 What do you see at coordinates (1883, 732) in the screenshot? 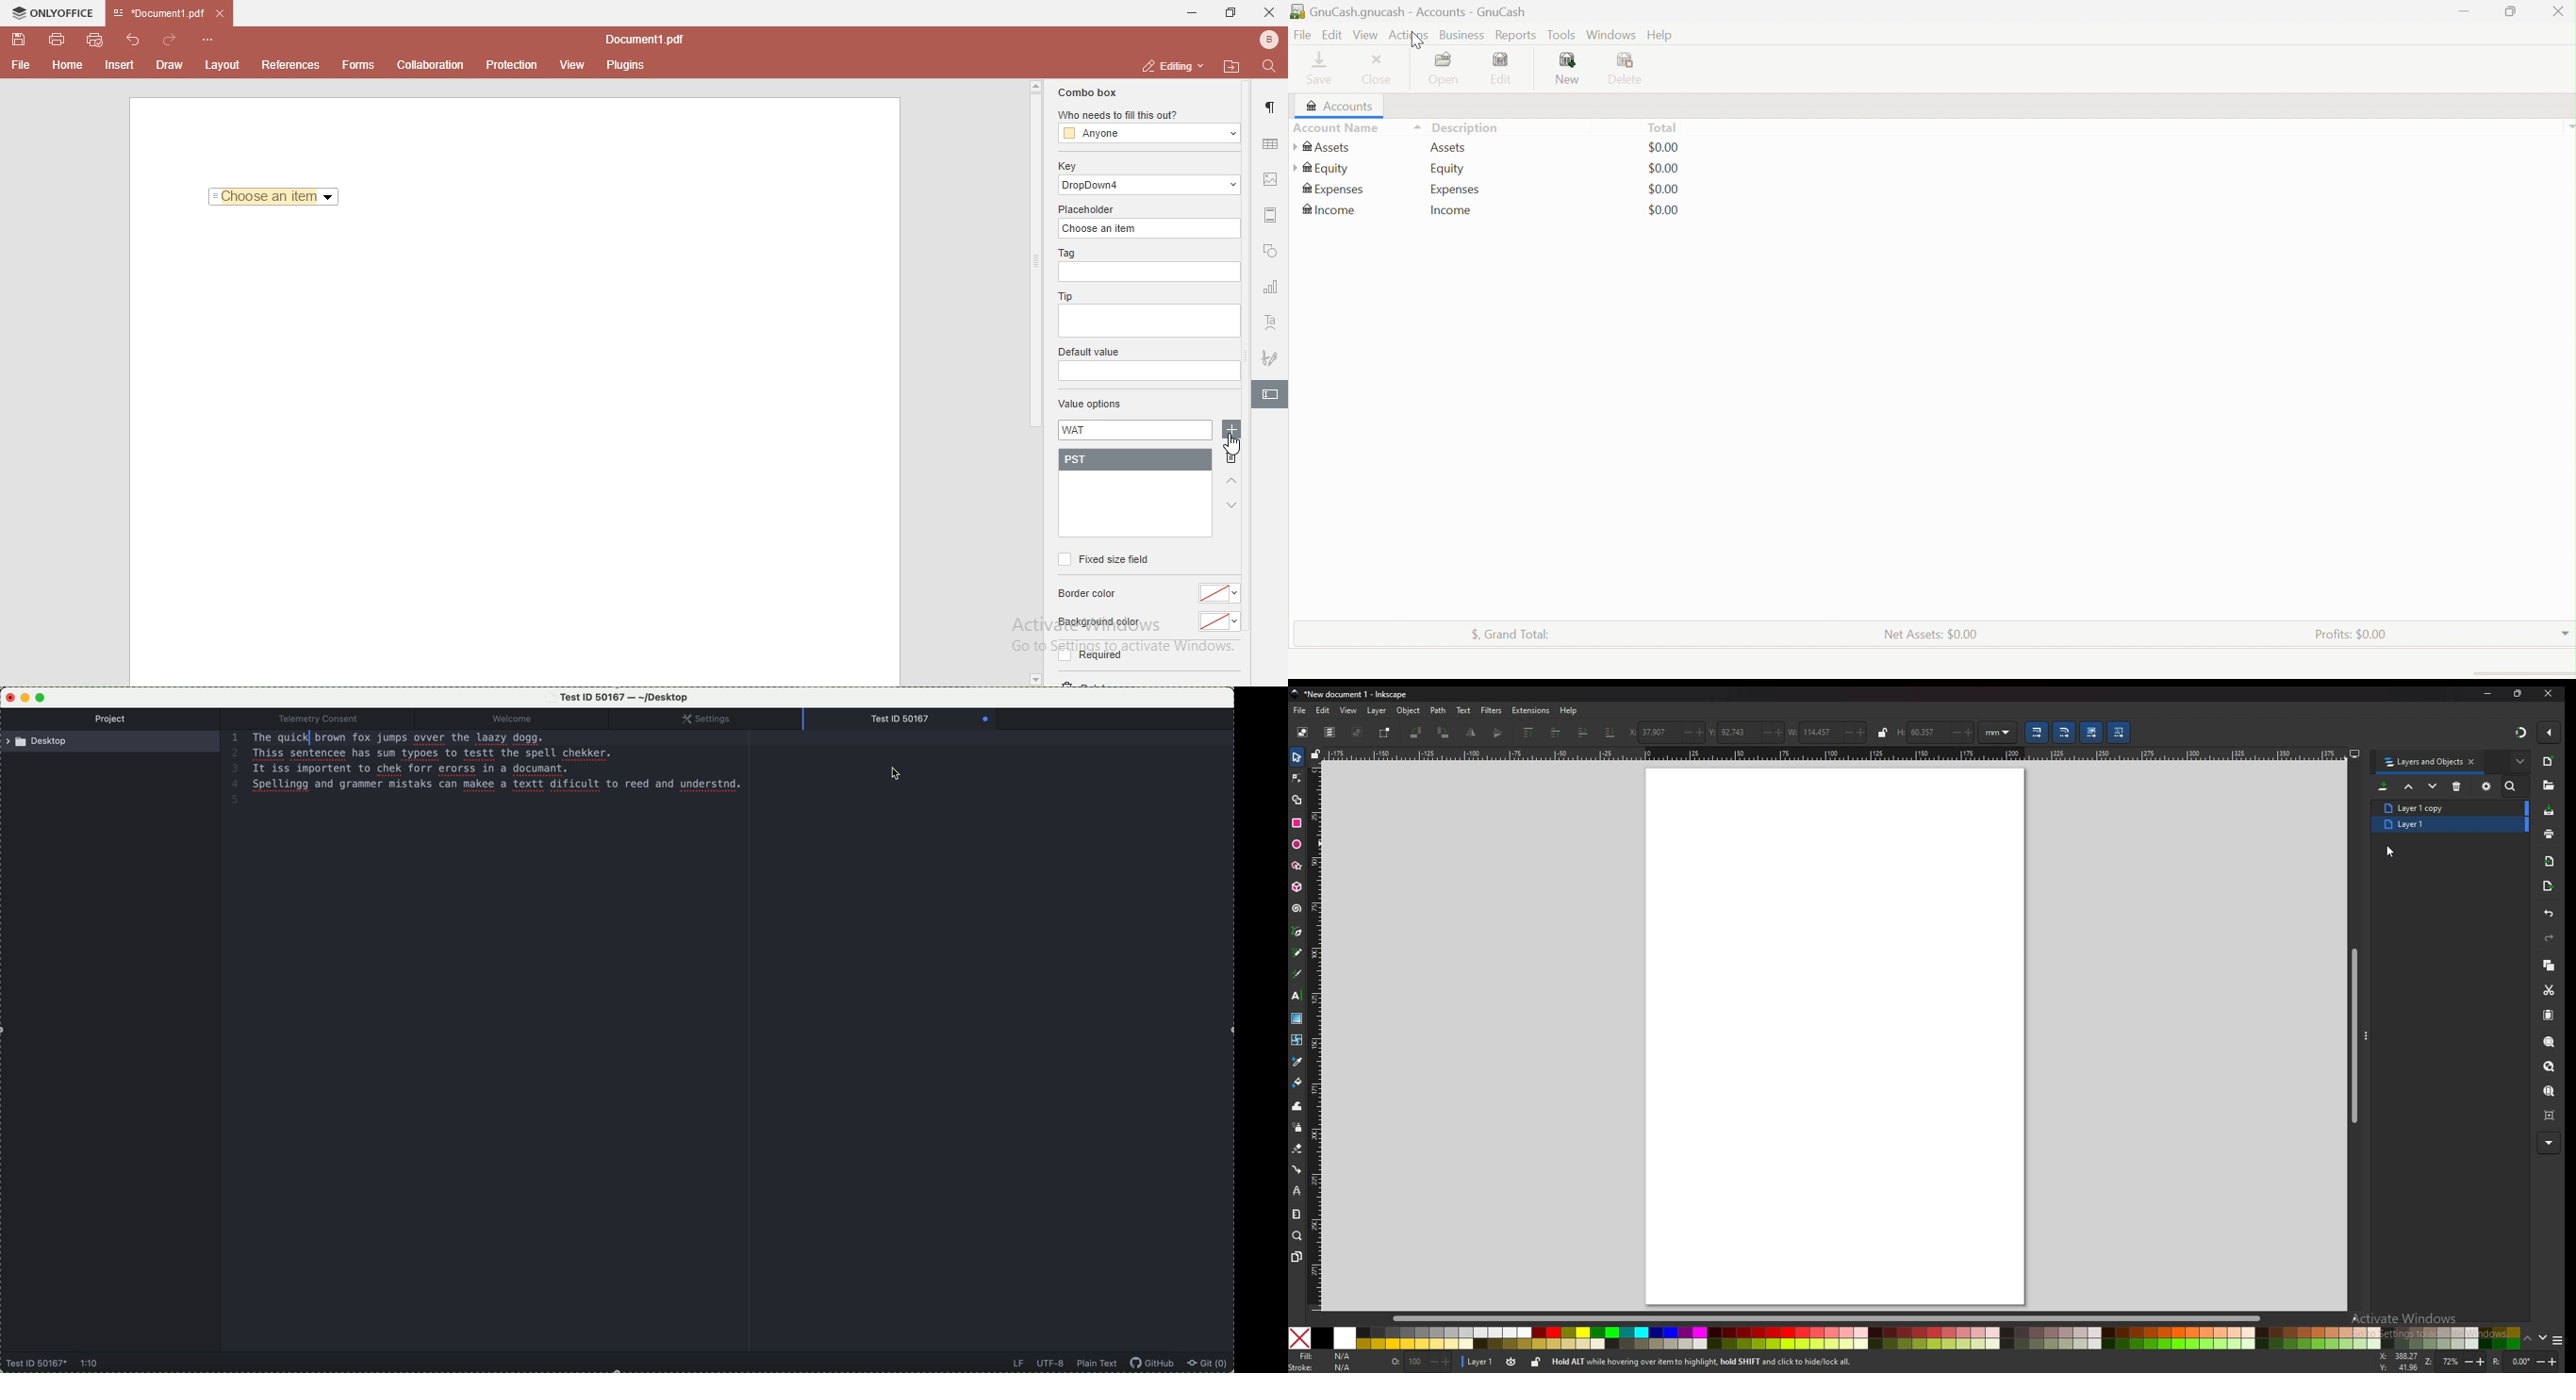
I see `lock` at bounding box center [1883, 732].